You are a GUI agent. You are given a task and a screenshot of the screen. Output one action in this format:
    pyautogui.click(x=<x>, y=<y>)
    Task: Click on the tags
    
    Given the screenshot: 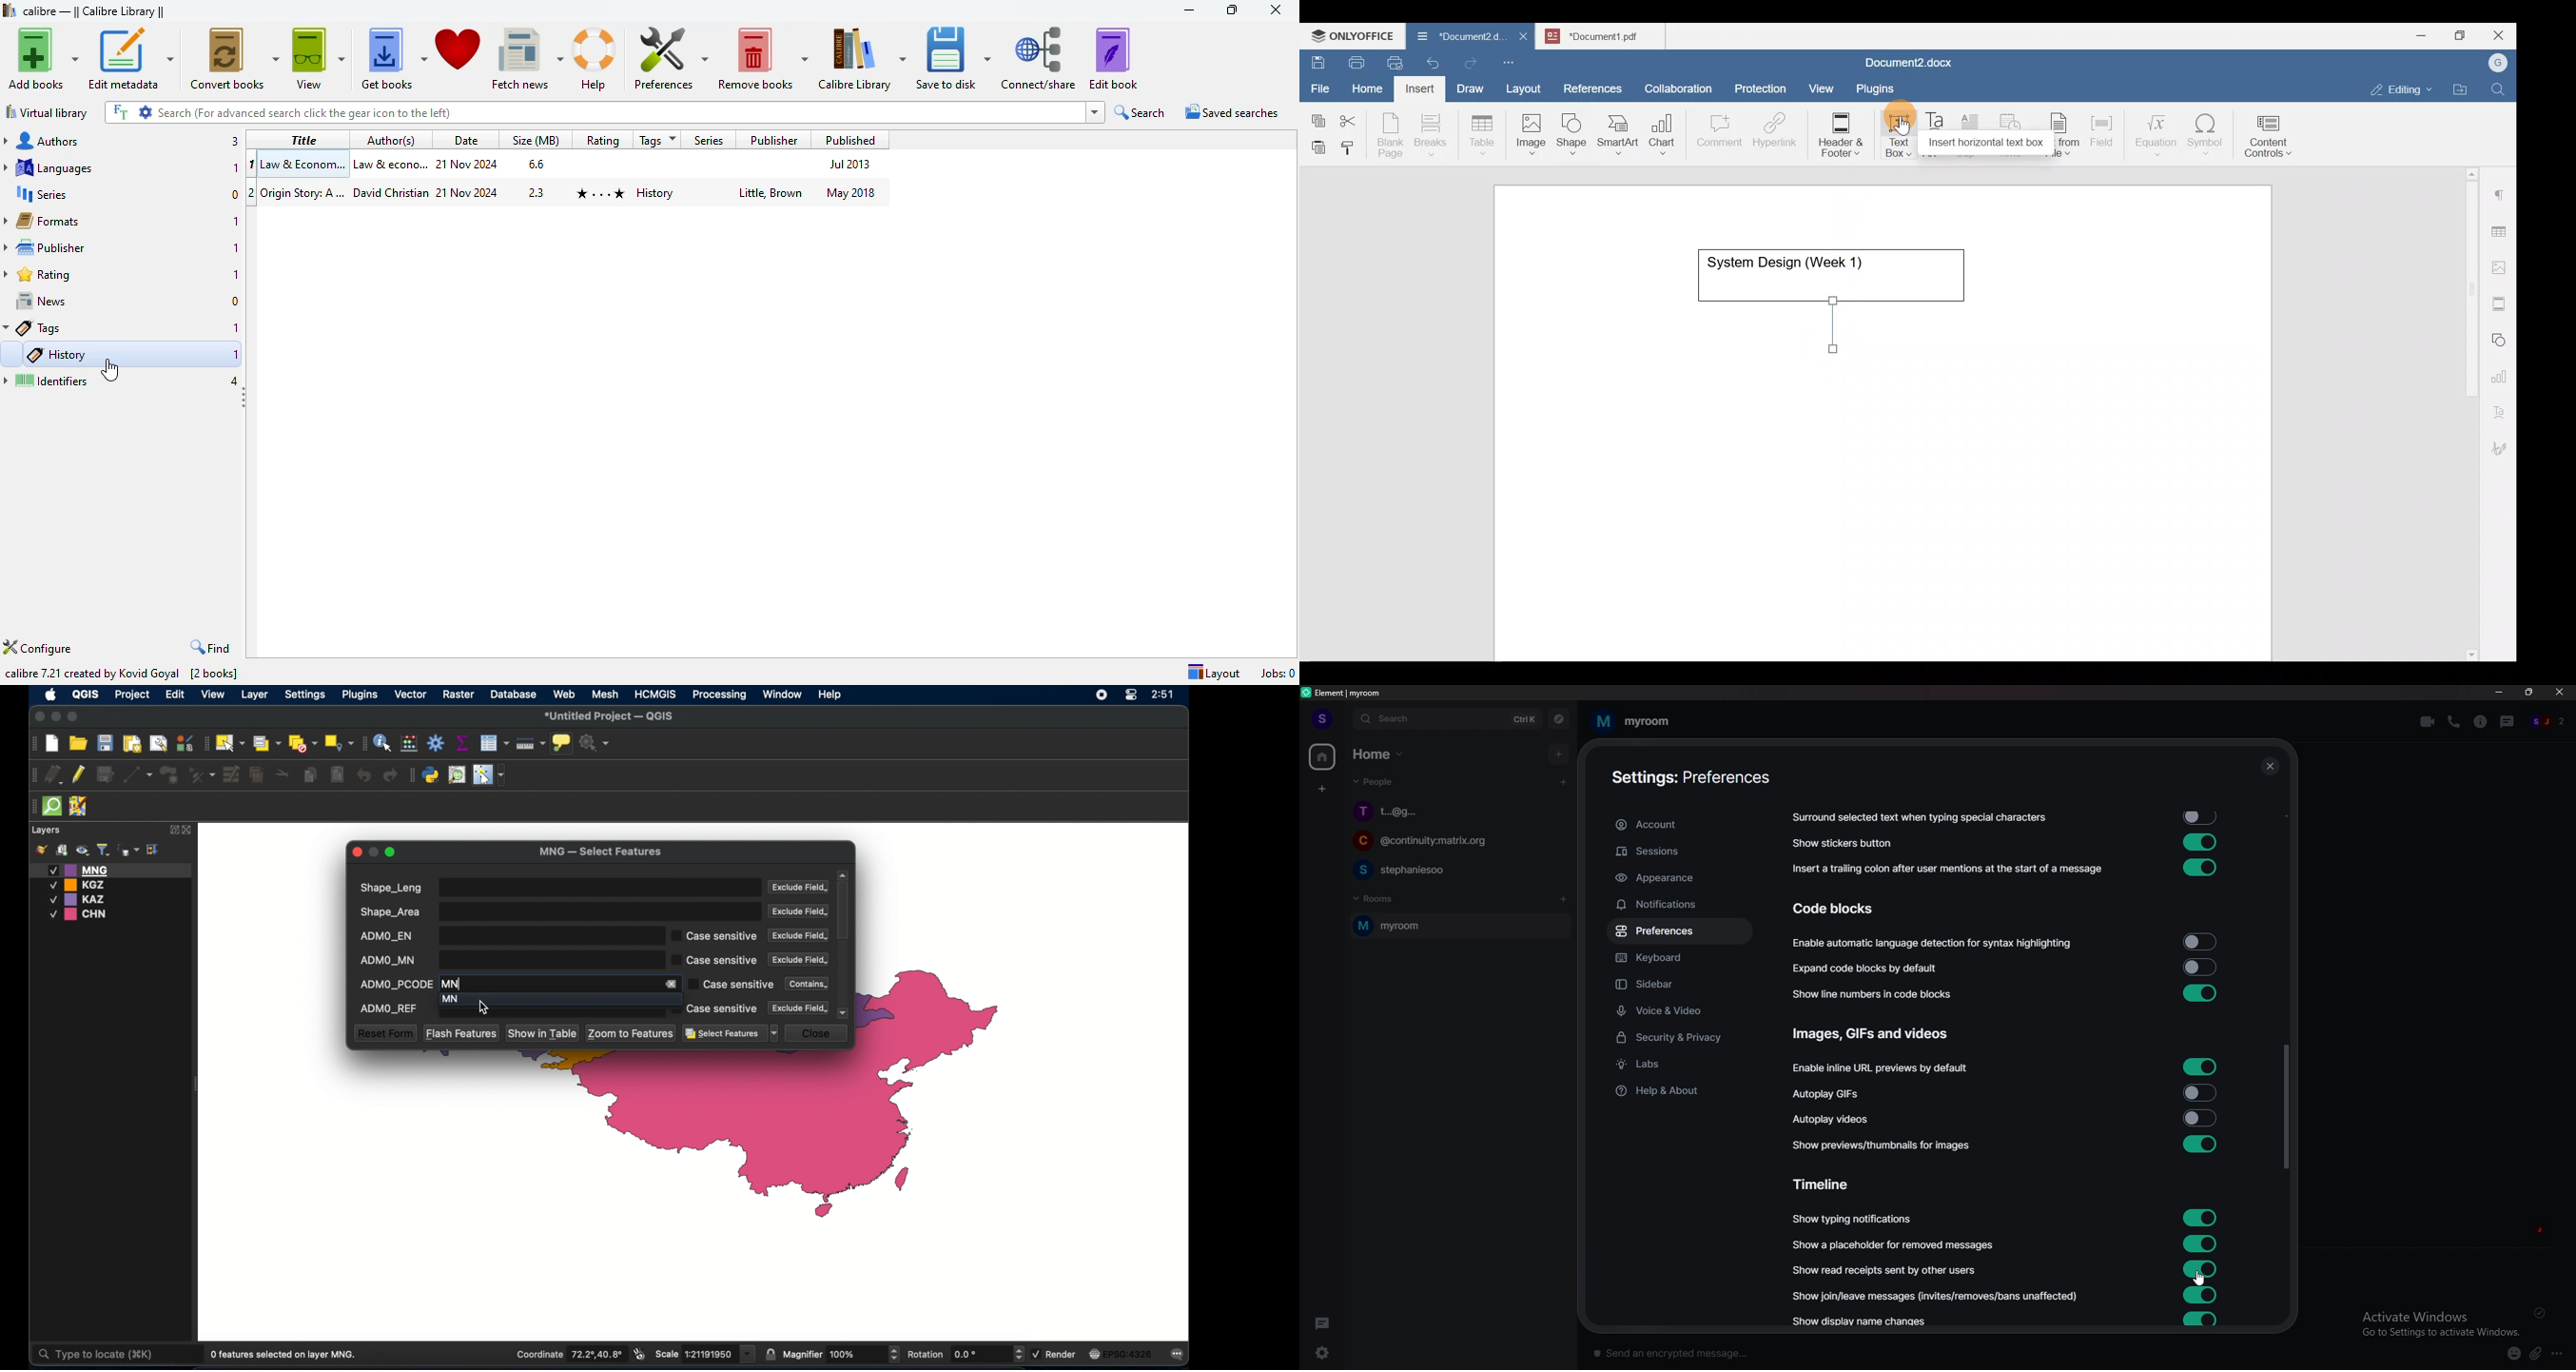 What is the action you would take?
    pyautogui.click(x=655, y=140)
    